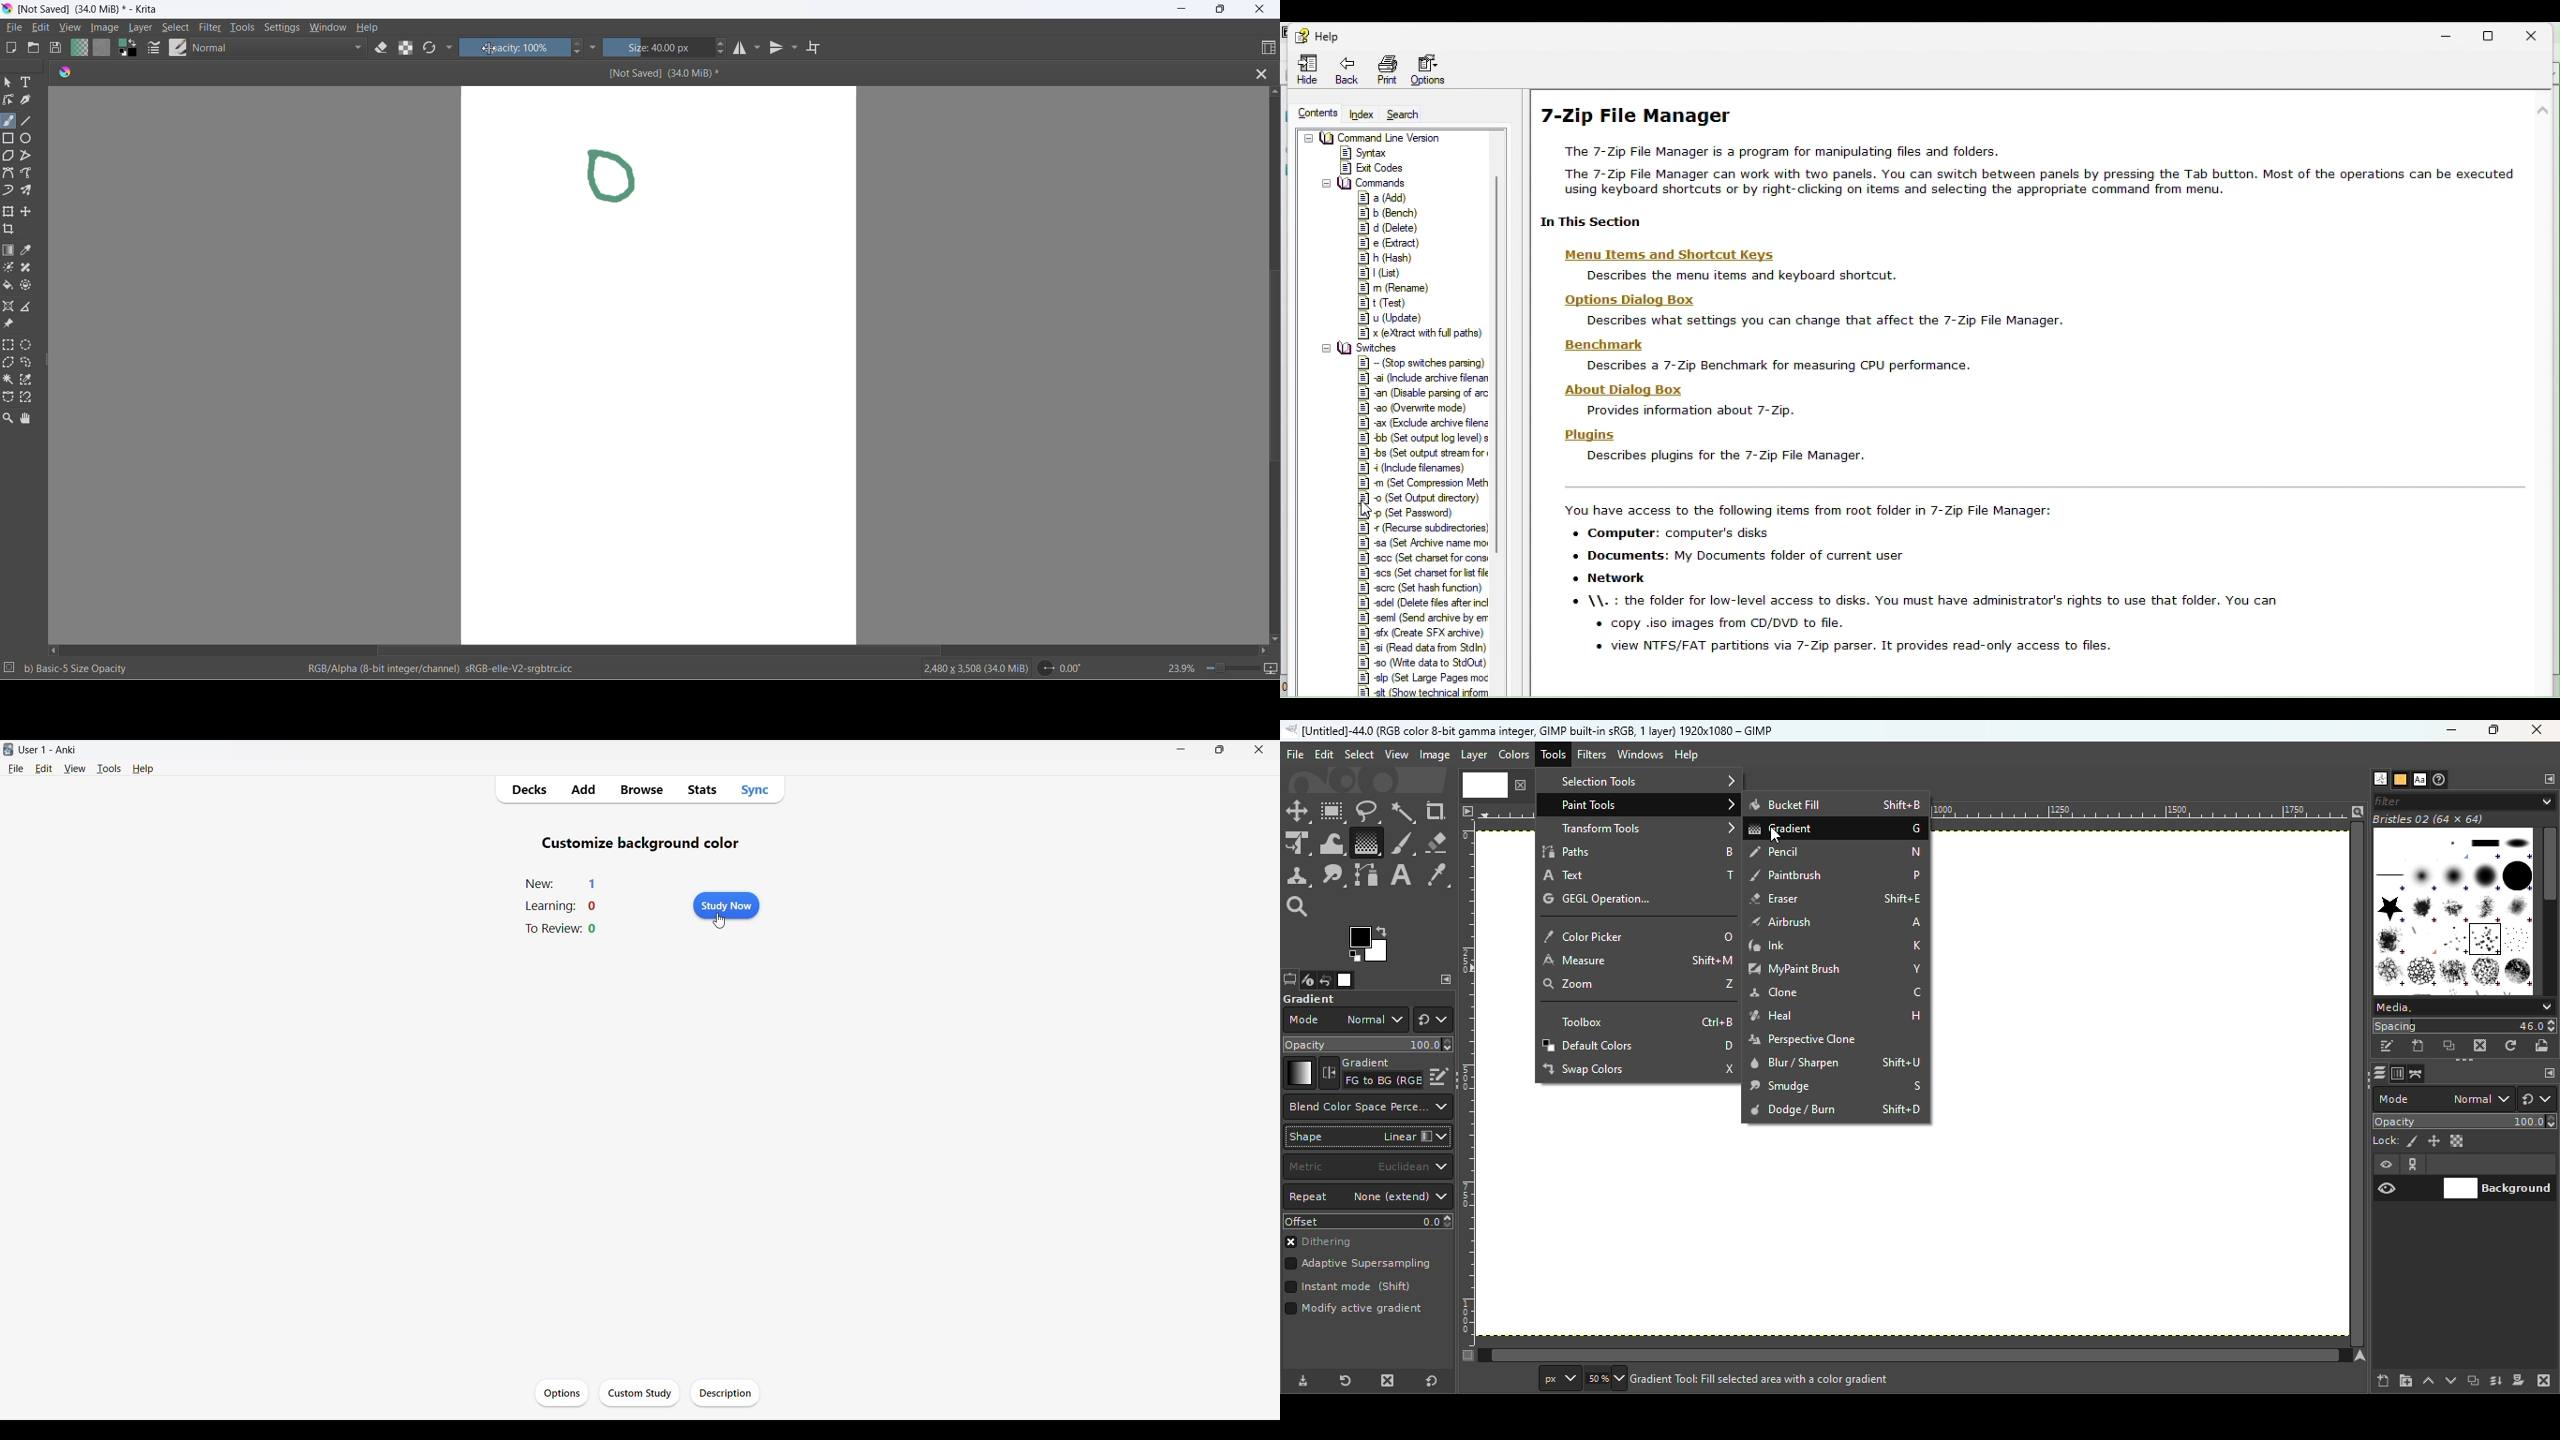 This screenshot has height=1456, width=2576. Describe the element at coordinates (2433, 1141) in the screenshot. I see `Lock position and size` at that location.